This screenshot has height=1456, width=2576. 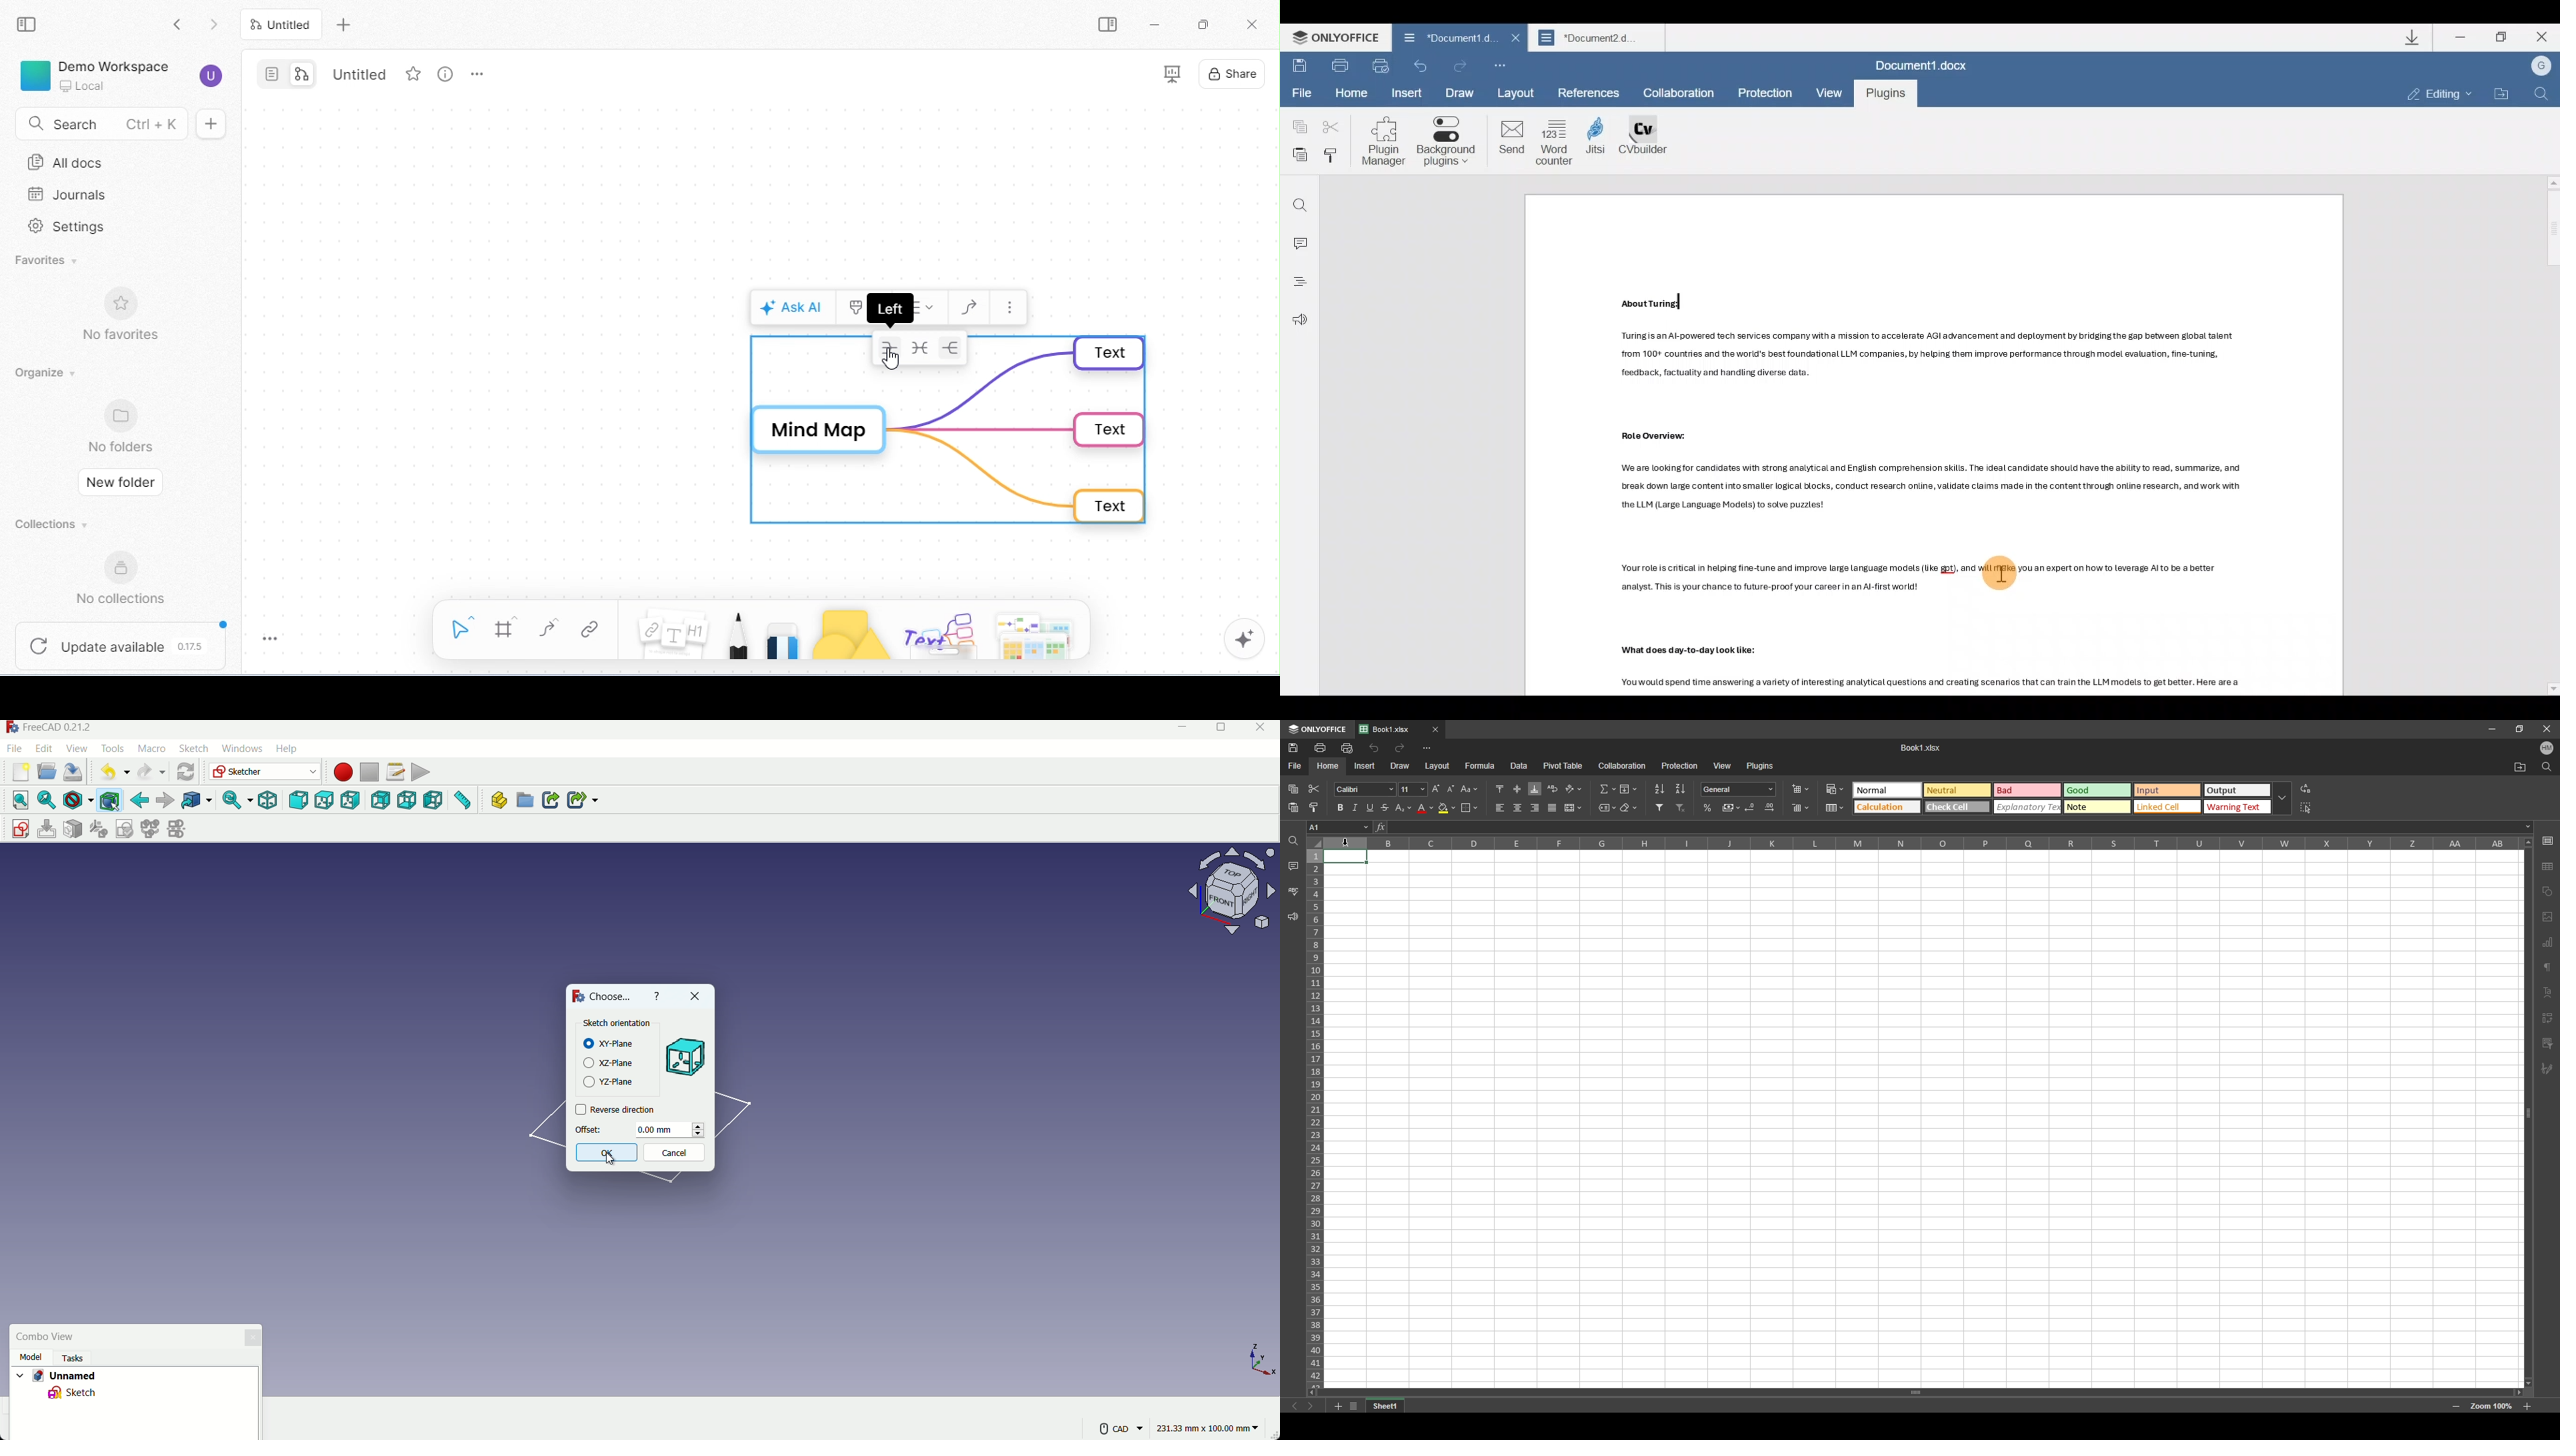 I want to click on select all, so click(x=2308, y=807).